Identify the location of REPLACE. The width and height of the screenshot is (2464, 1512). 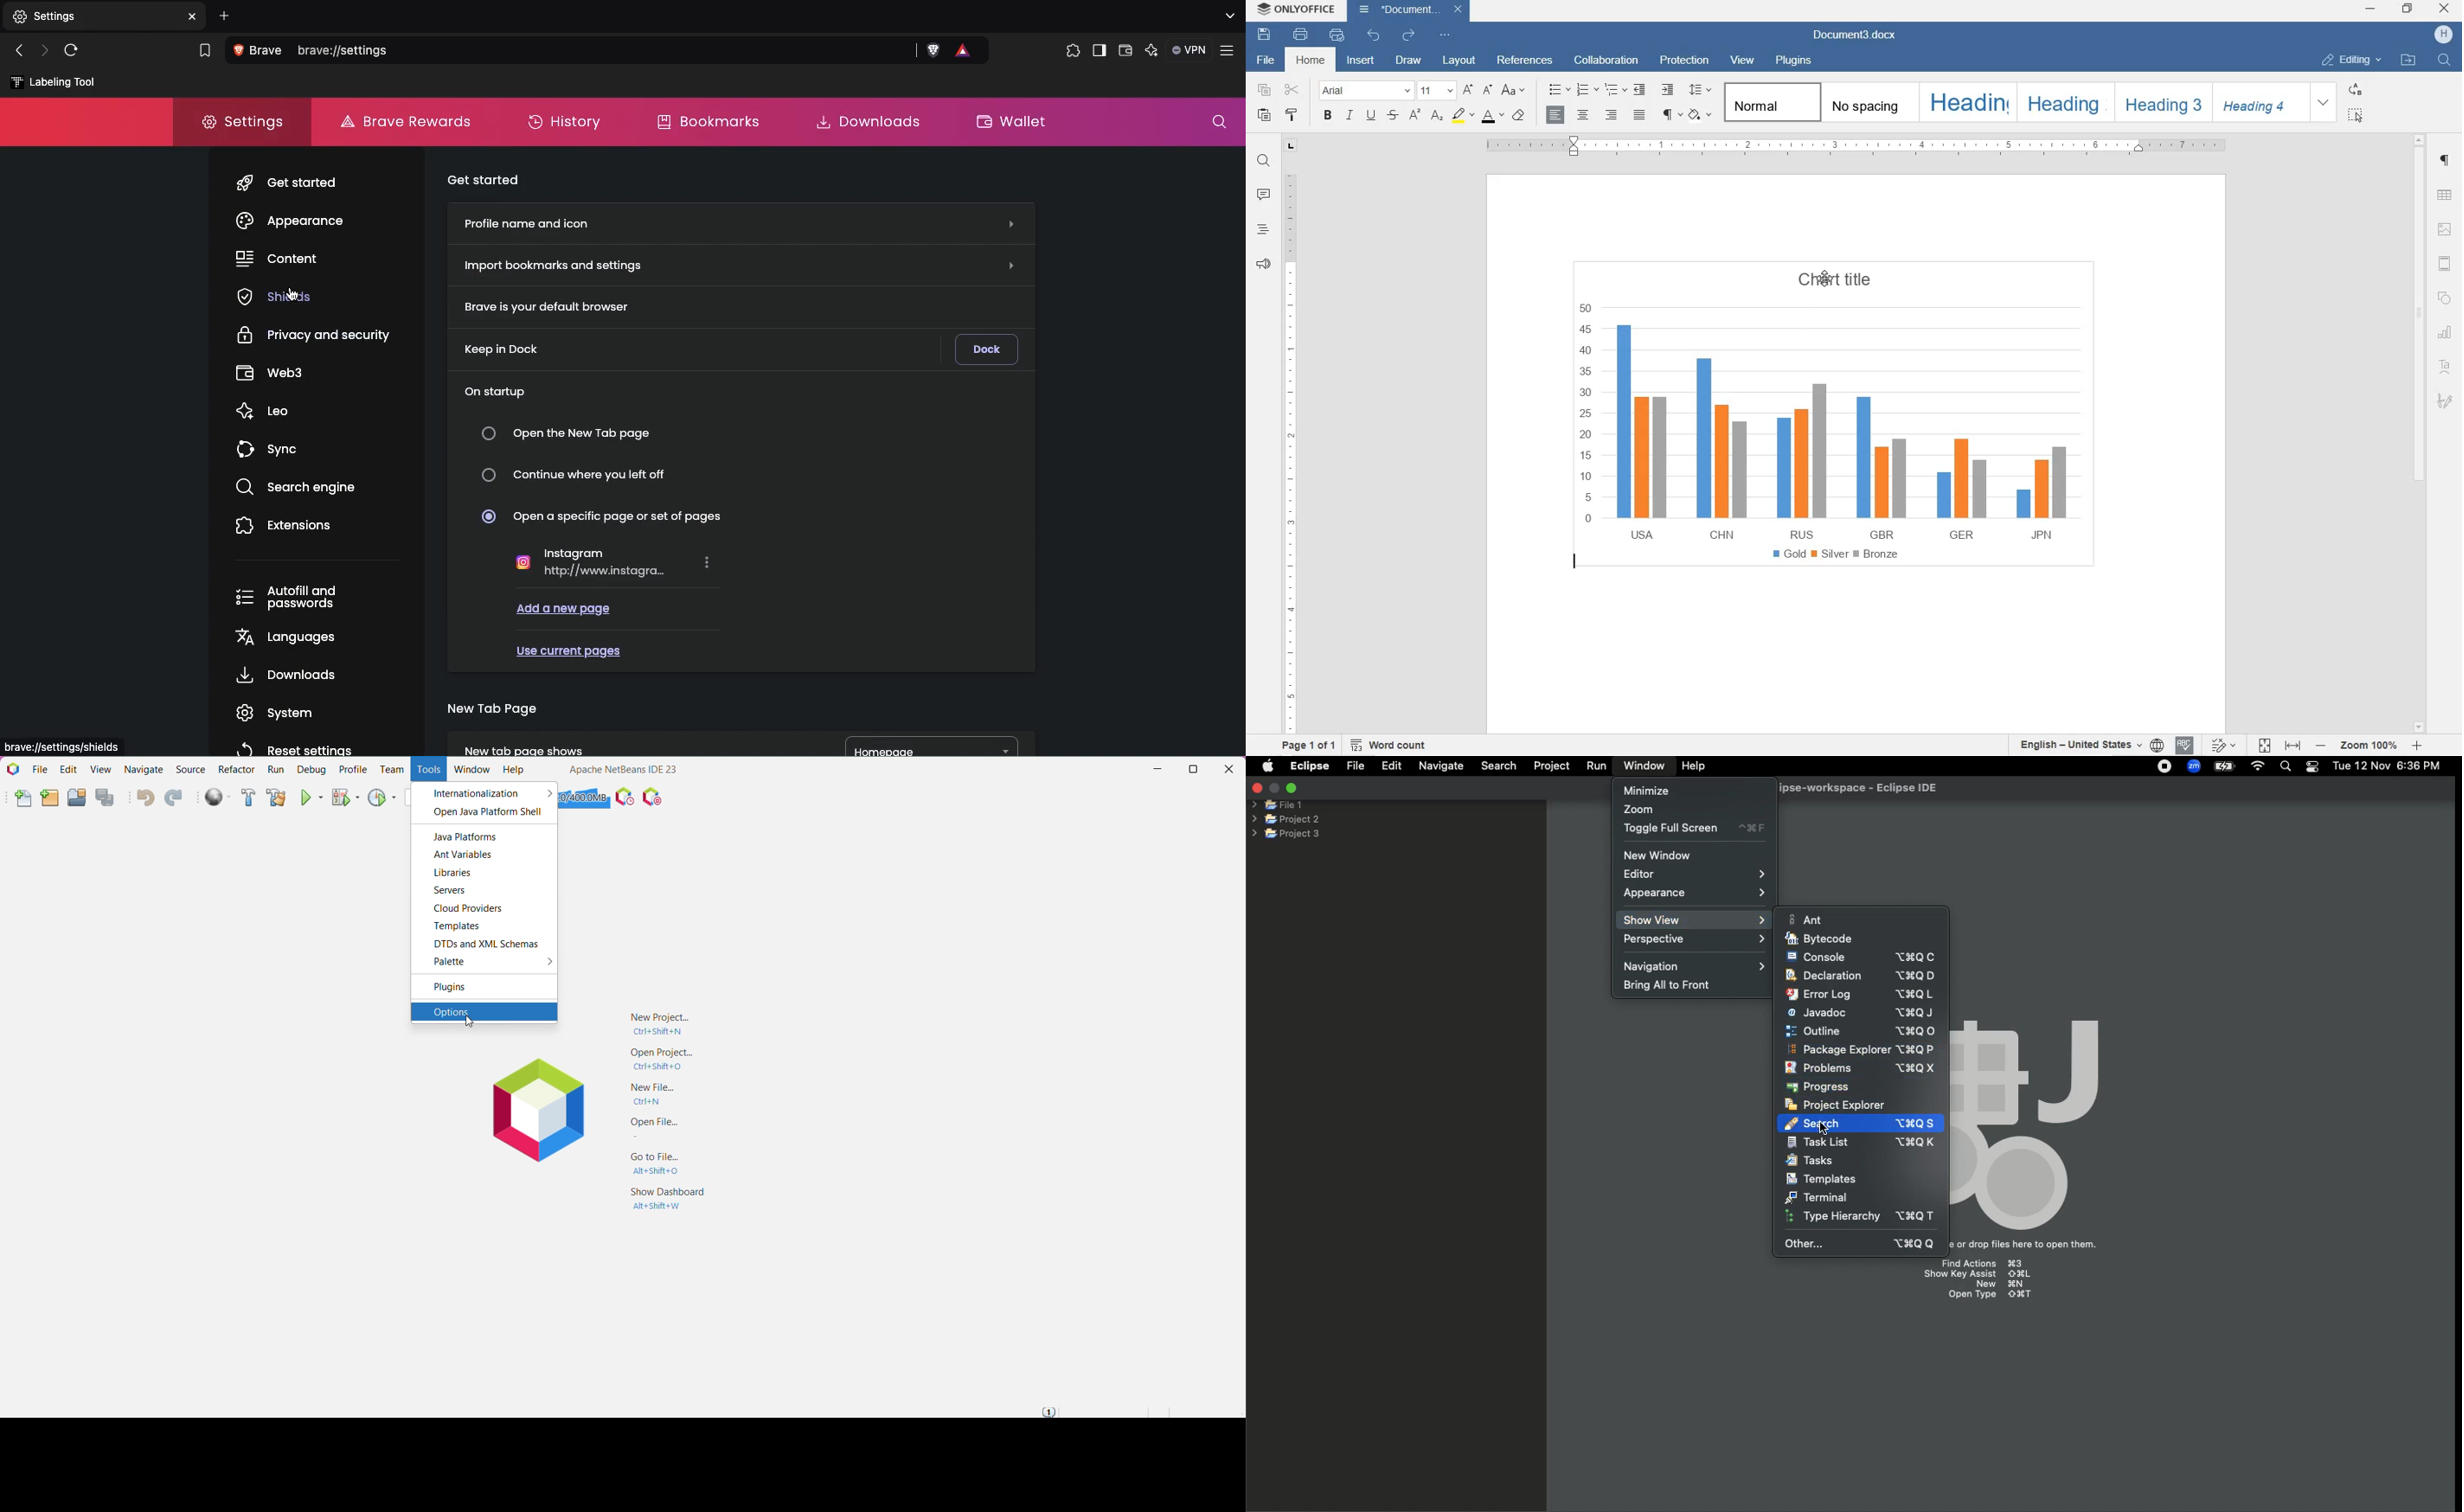
(2354, 89).